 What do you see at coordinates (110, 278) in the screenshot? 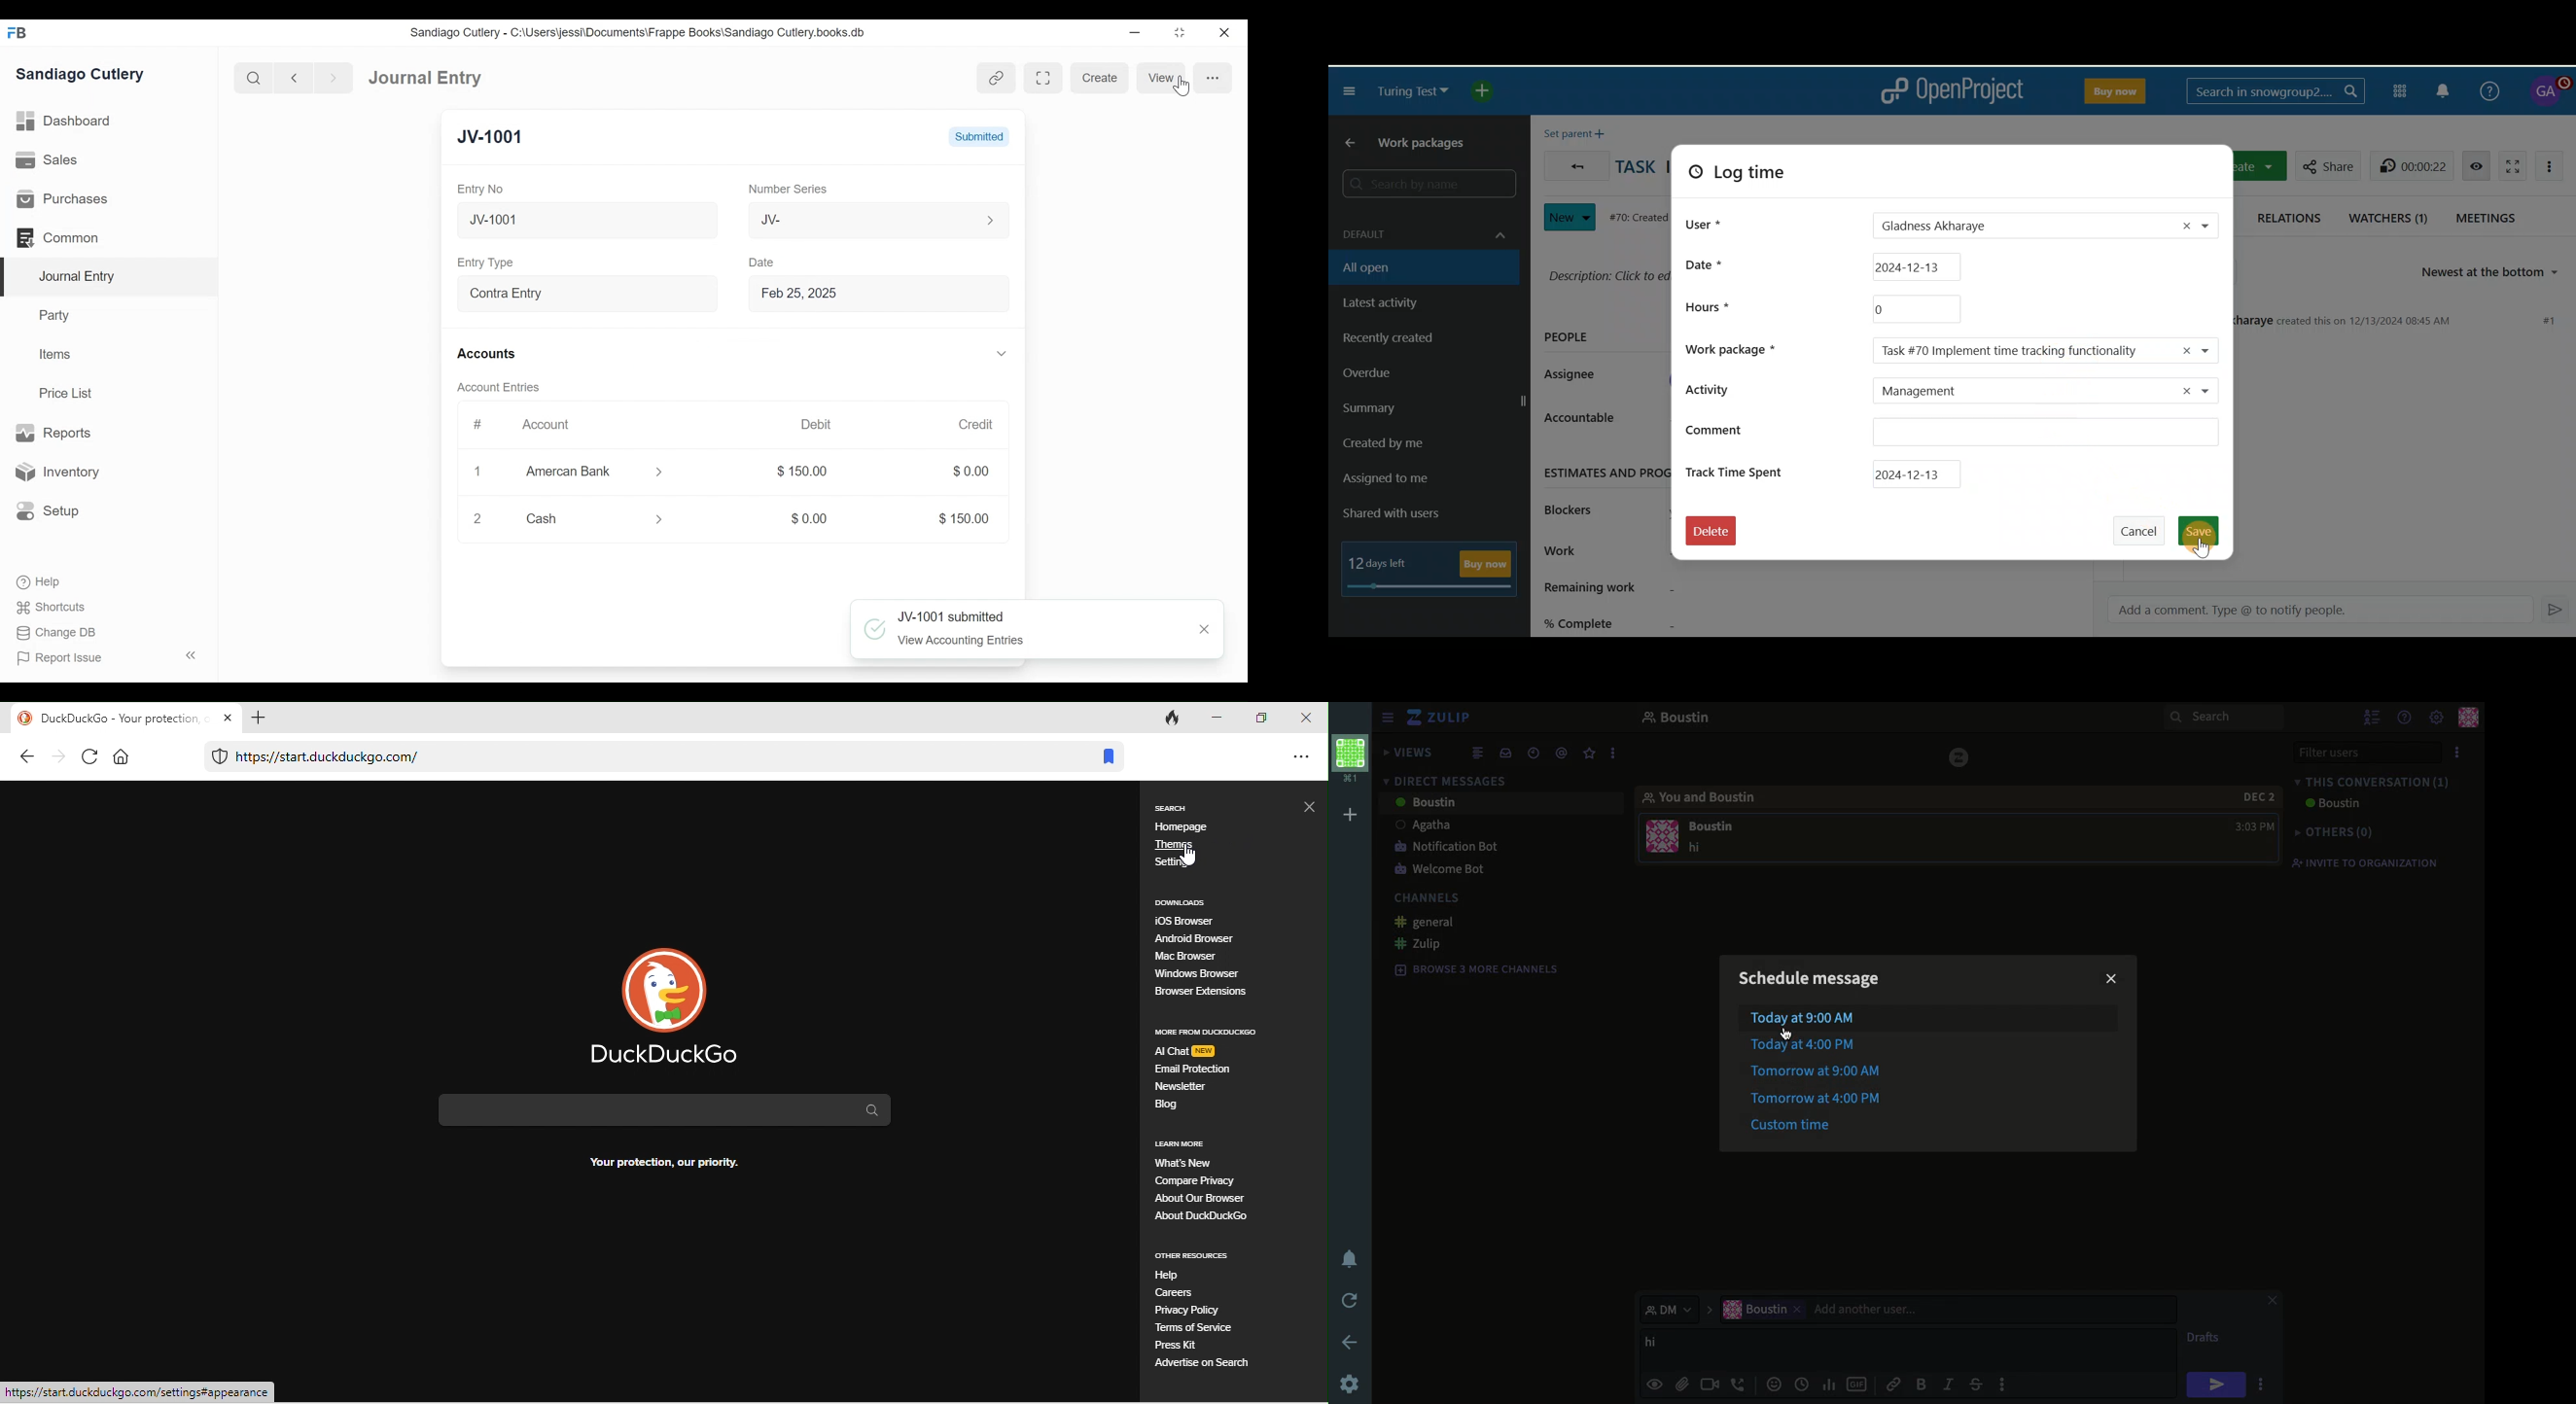
I see `Journal Entry` at bounding box center [110, 278].